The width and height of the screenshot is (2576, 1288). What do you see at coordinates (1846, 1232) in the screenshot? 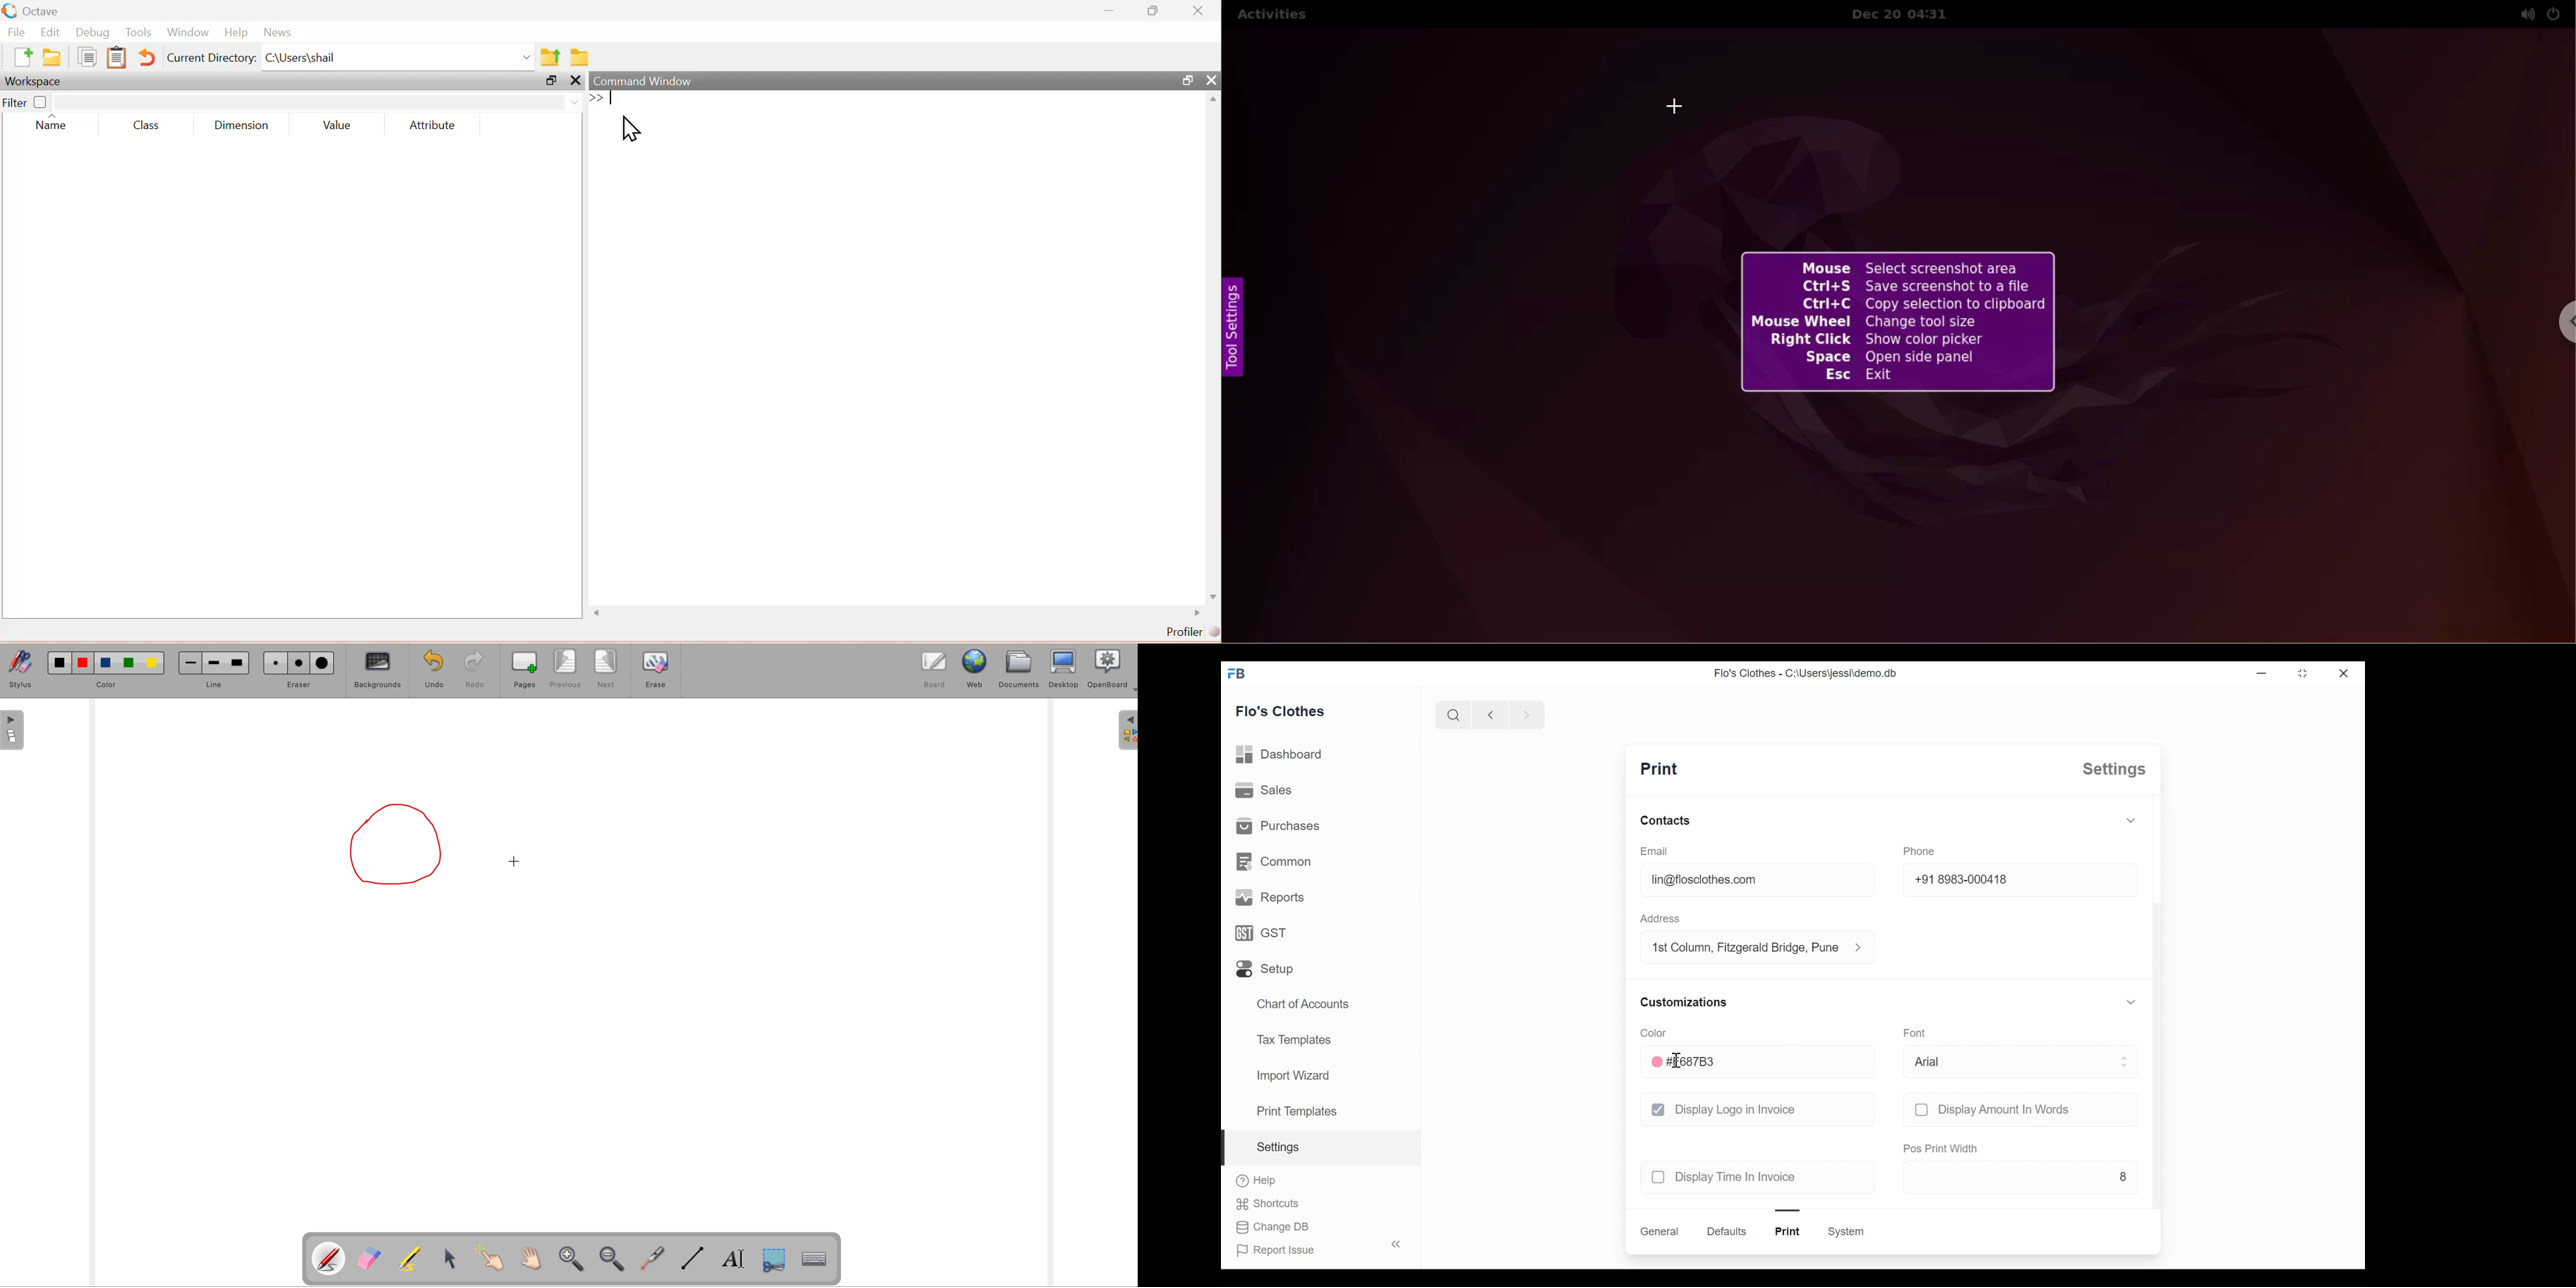
I see `system` at bounding box center [1846, 1232].